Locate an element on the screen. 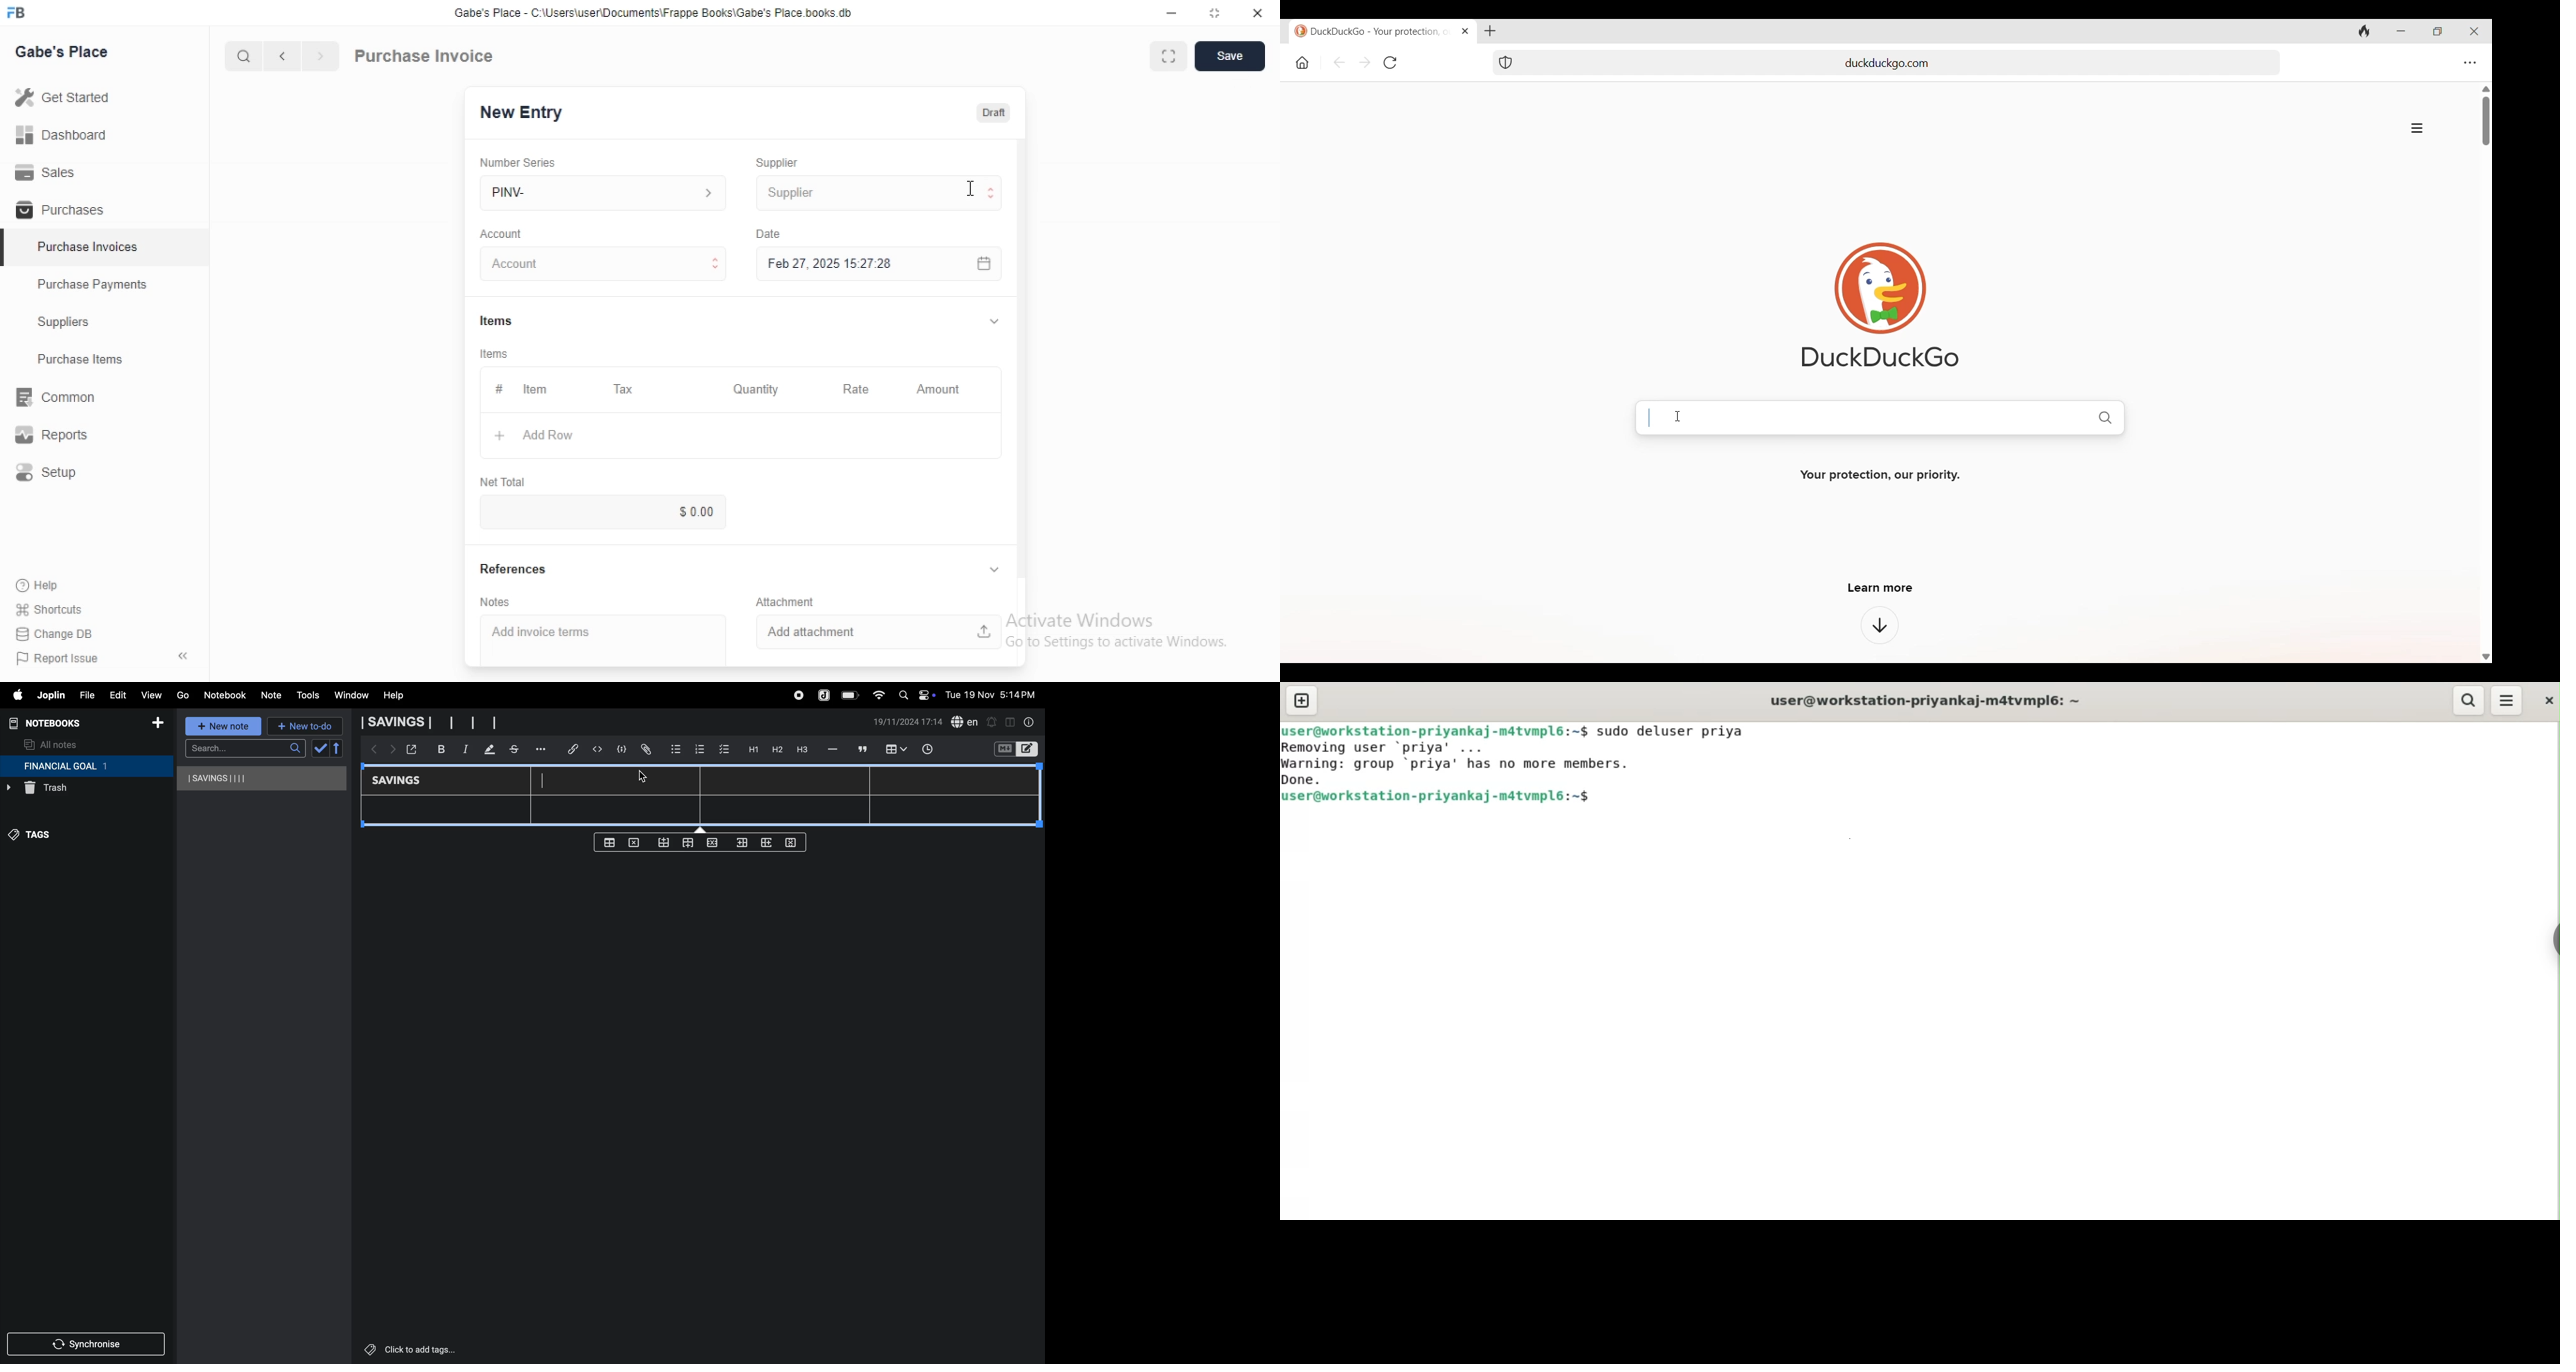 The image size is (2576, 1372). Supplier is located at coordinates (879, 193).